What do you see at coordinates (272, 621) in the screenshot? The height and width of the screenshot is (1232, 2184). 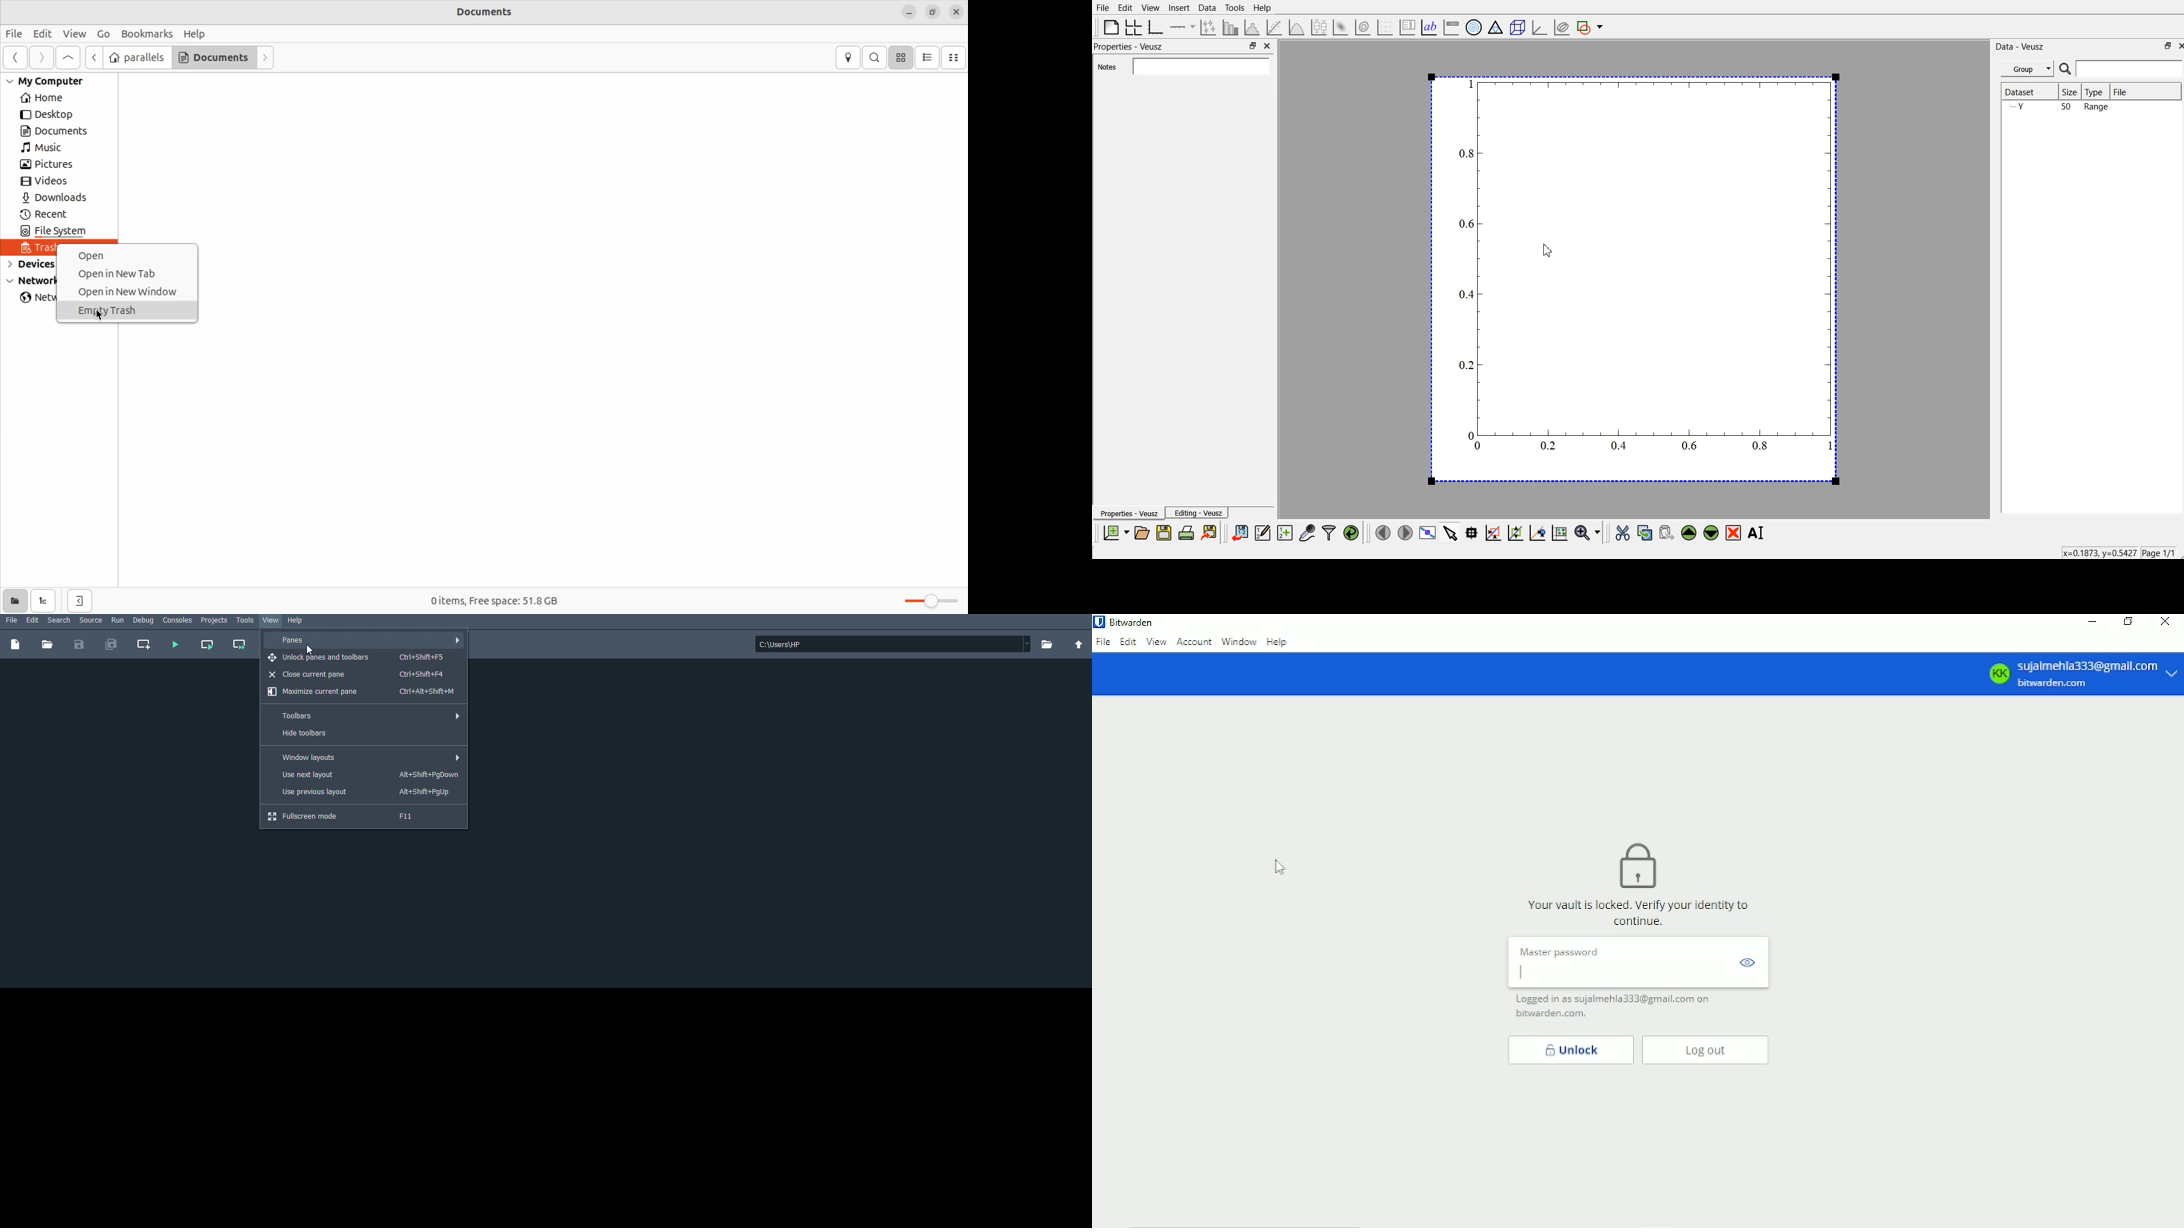 I see `View` at bounding box center [272, 621].